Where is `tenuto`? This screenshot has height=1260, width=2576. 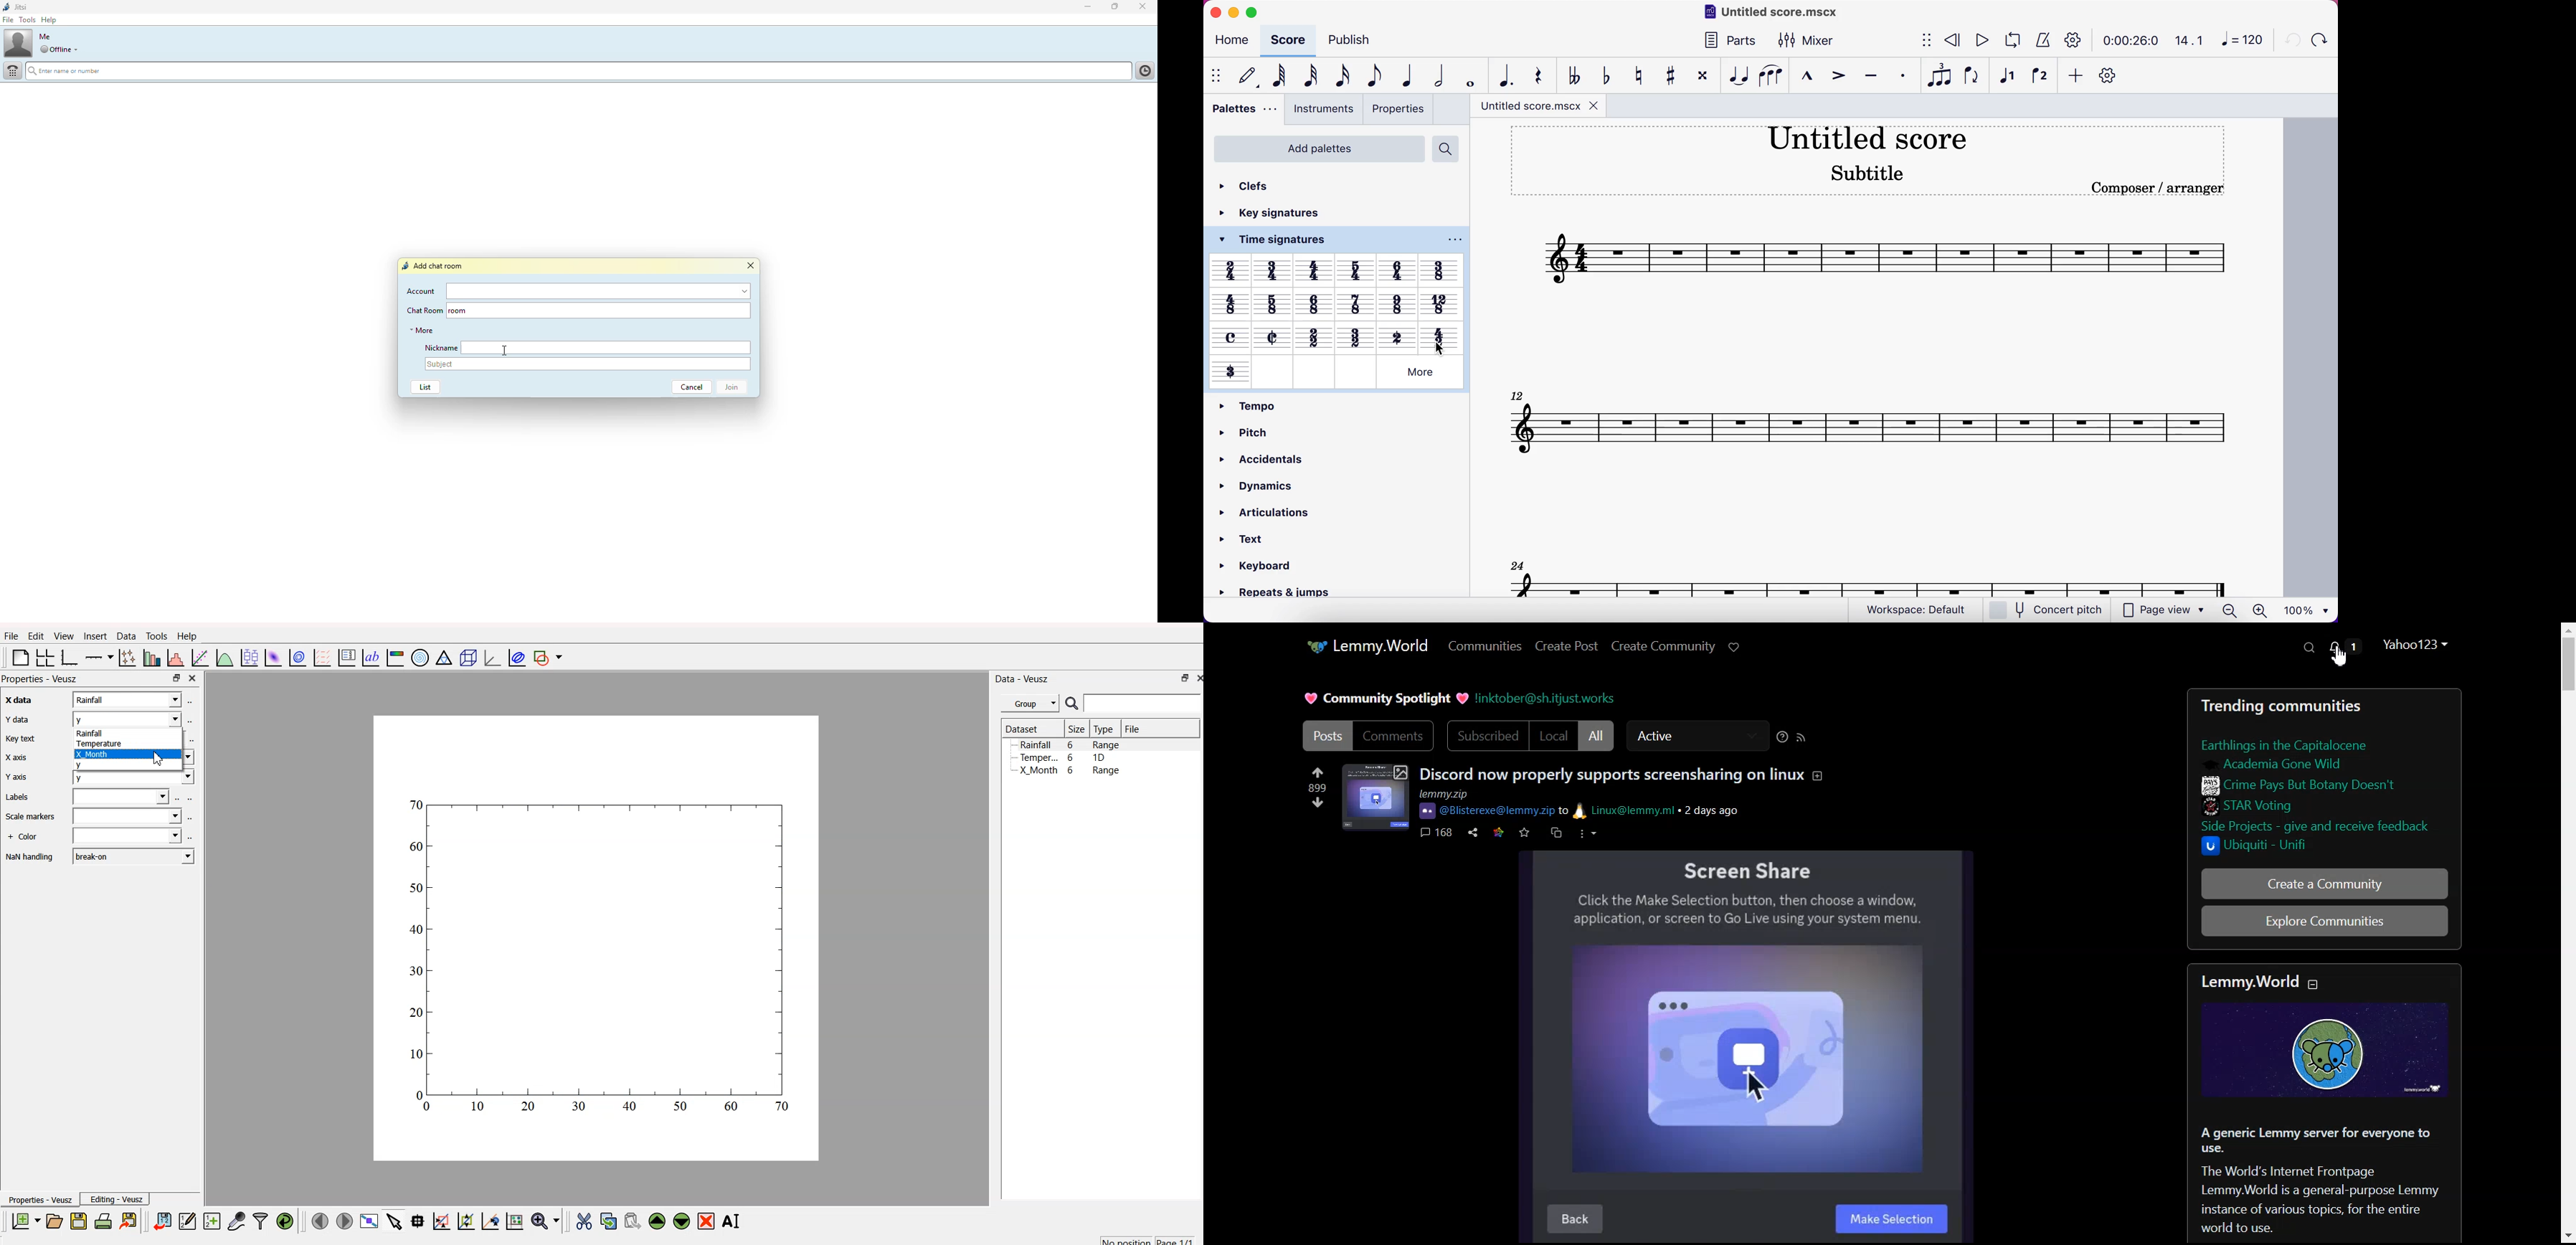
tenuto is located at coordinates (1868, 75).